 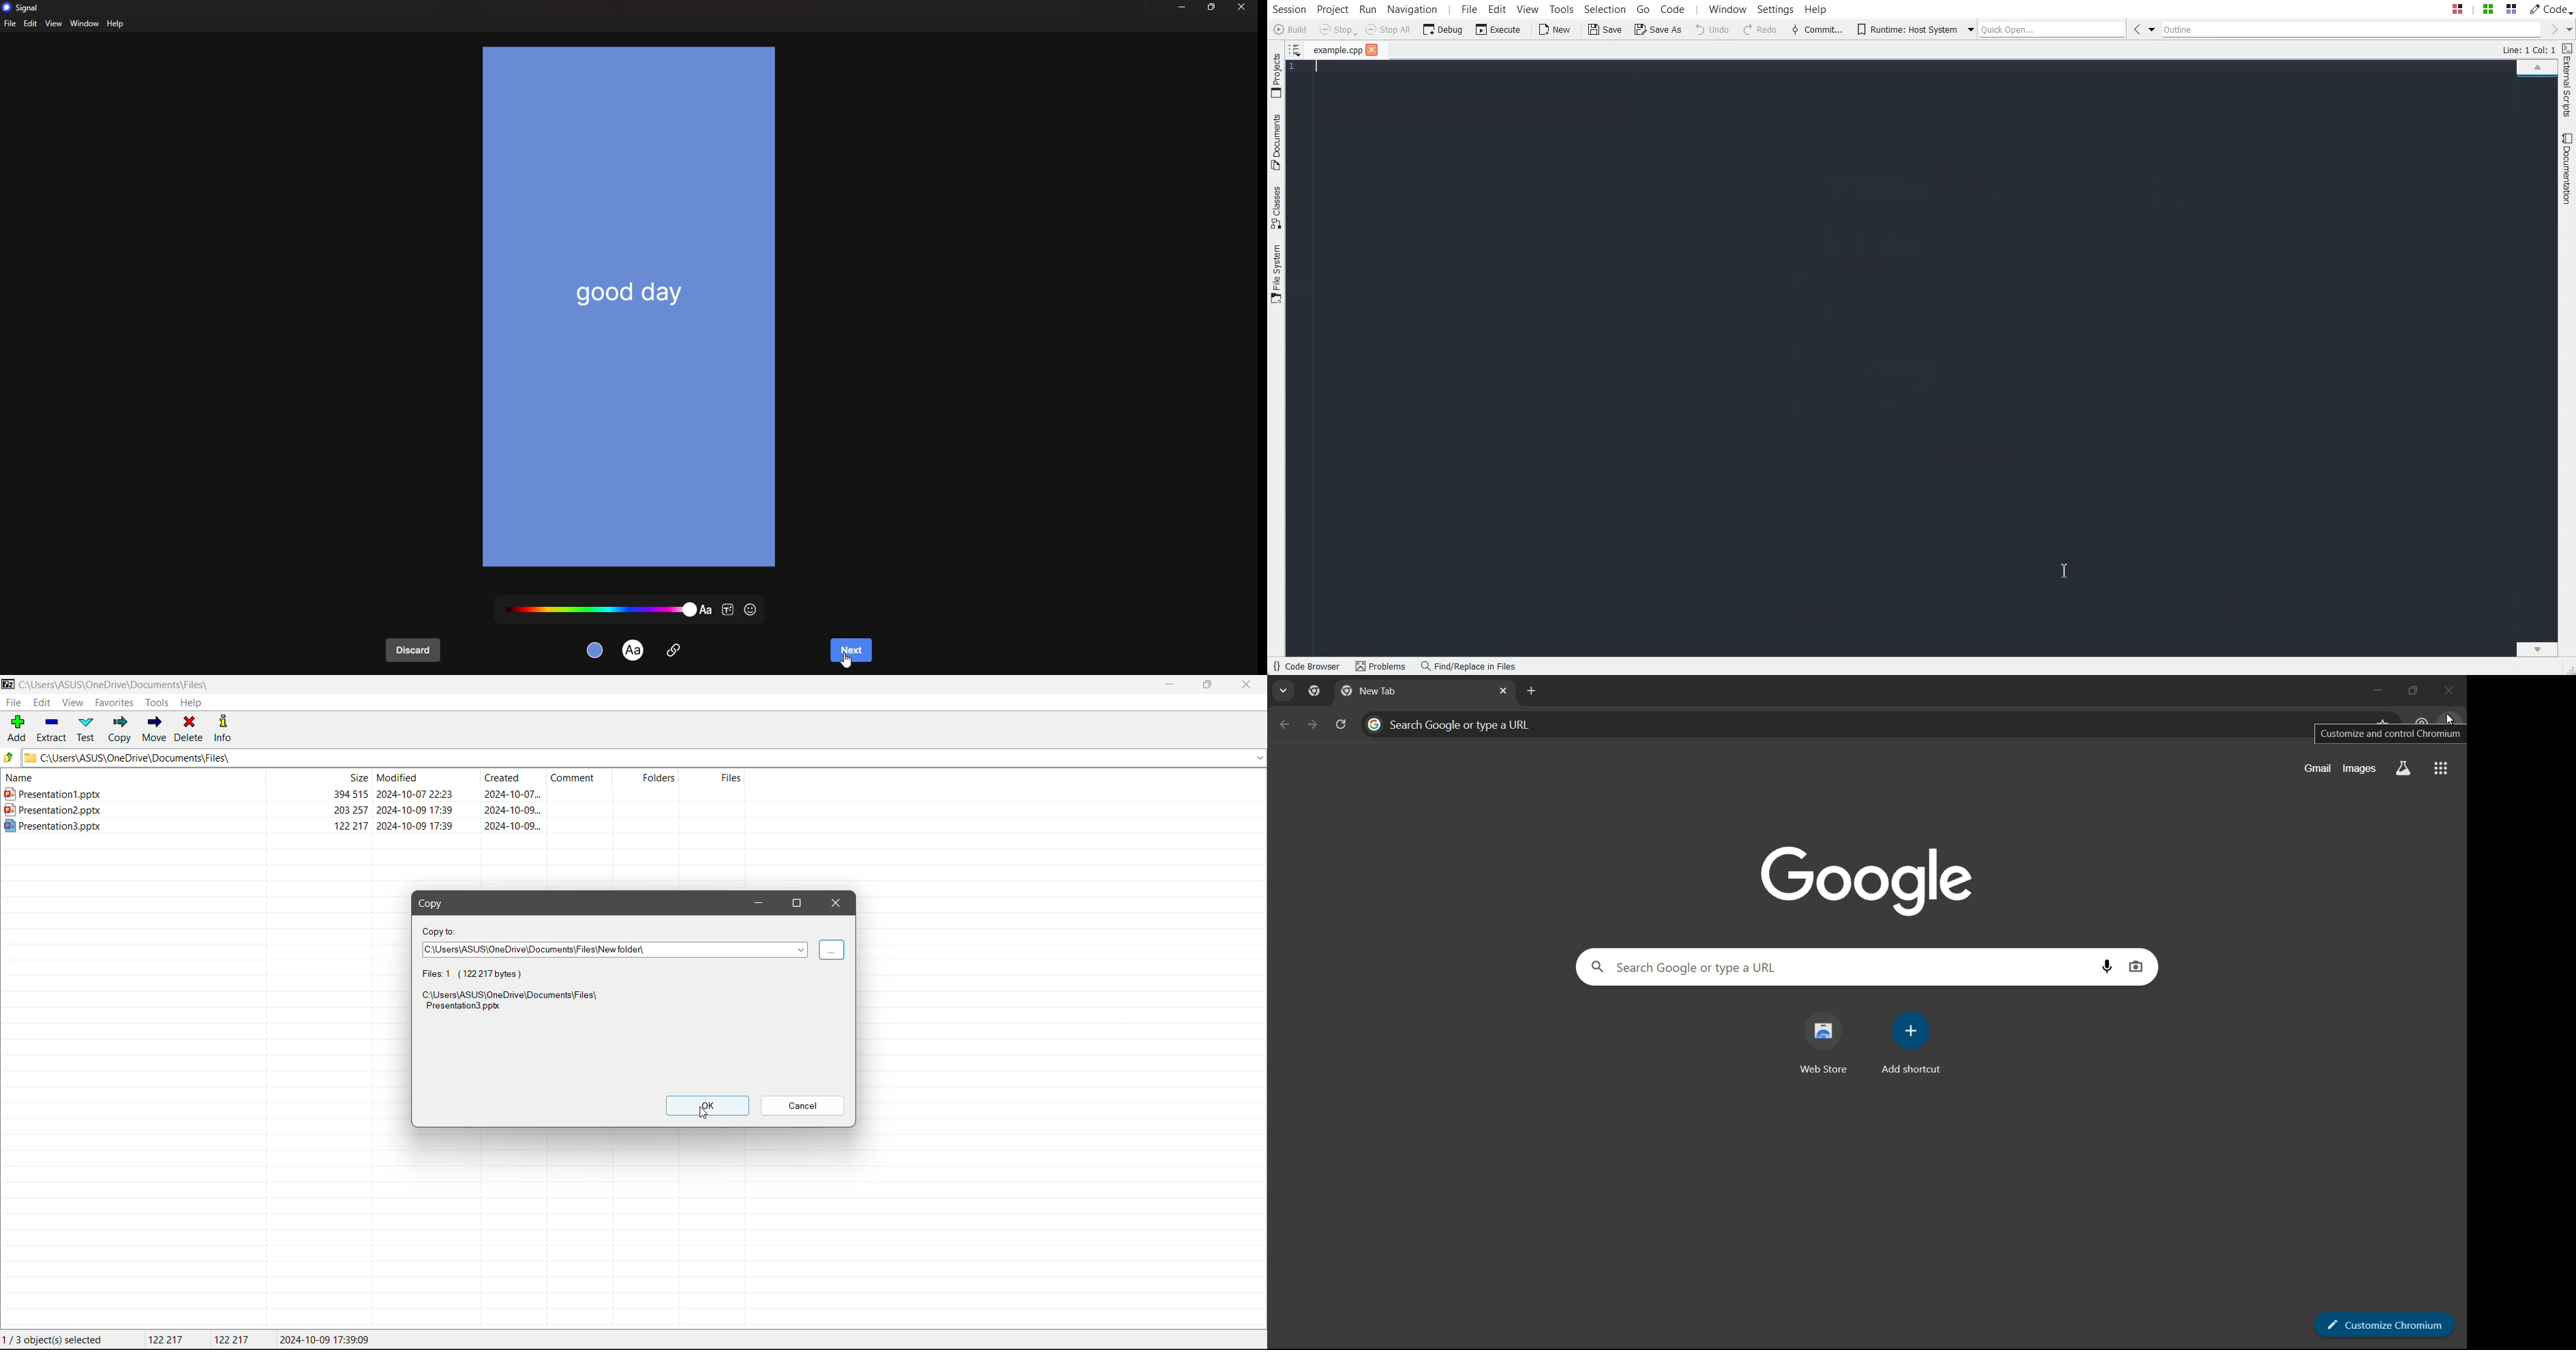 What do you see at coordinates (225, 728) in the screenshot?
I see `Info` at bounding box center [225, 728].